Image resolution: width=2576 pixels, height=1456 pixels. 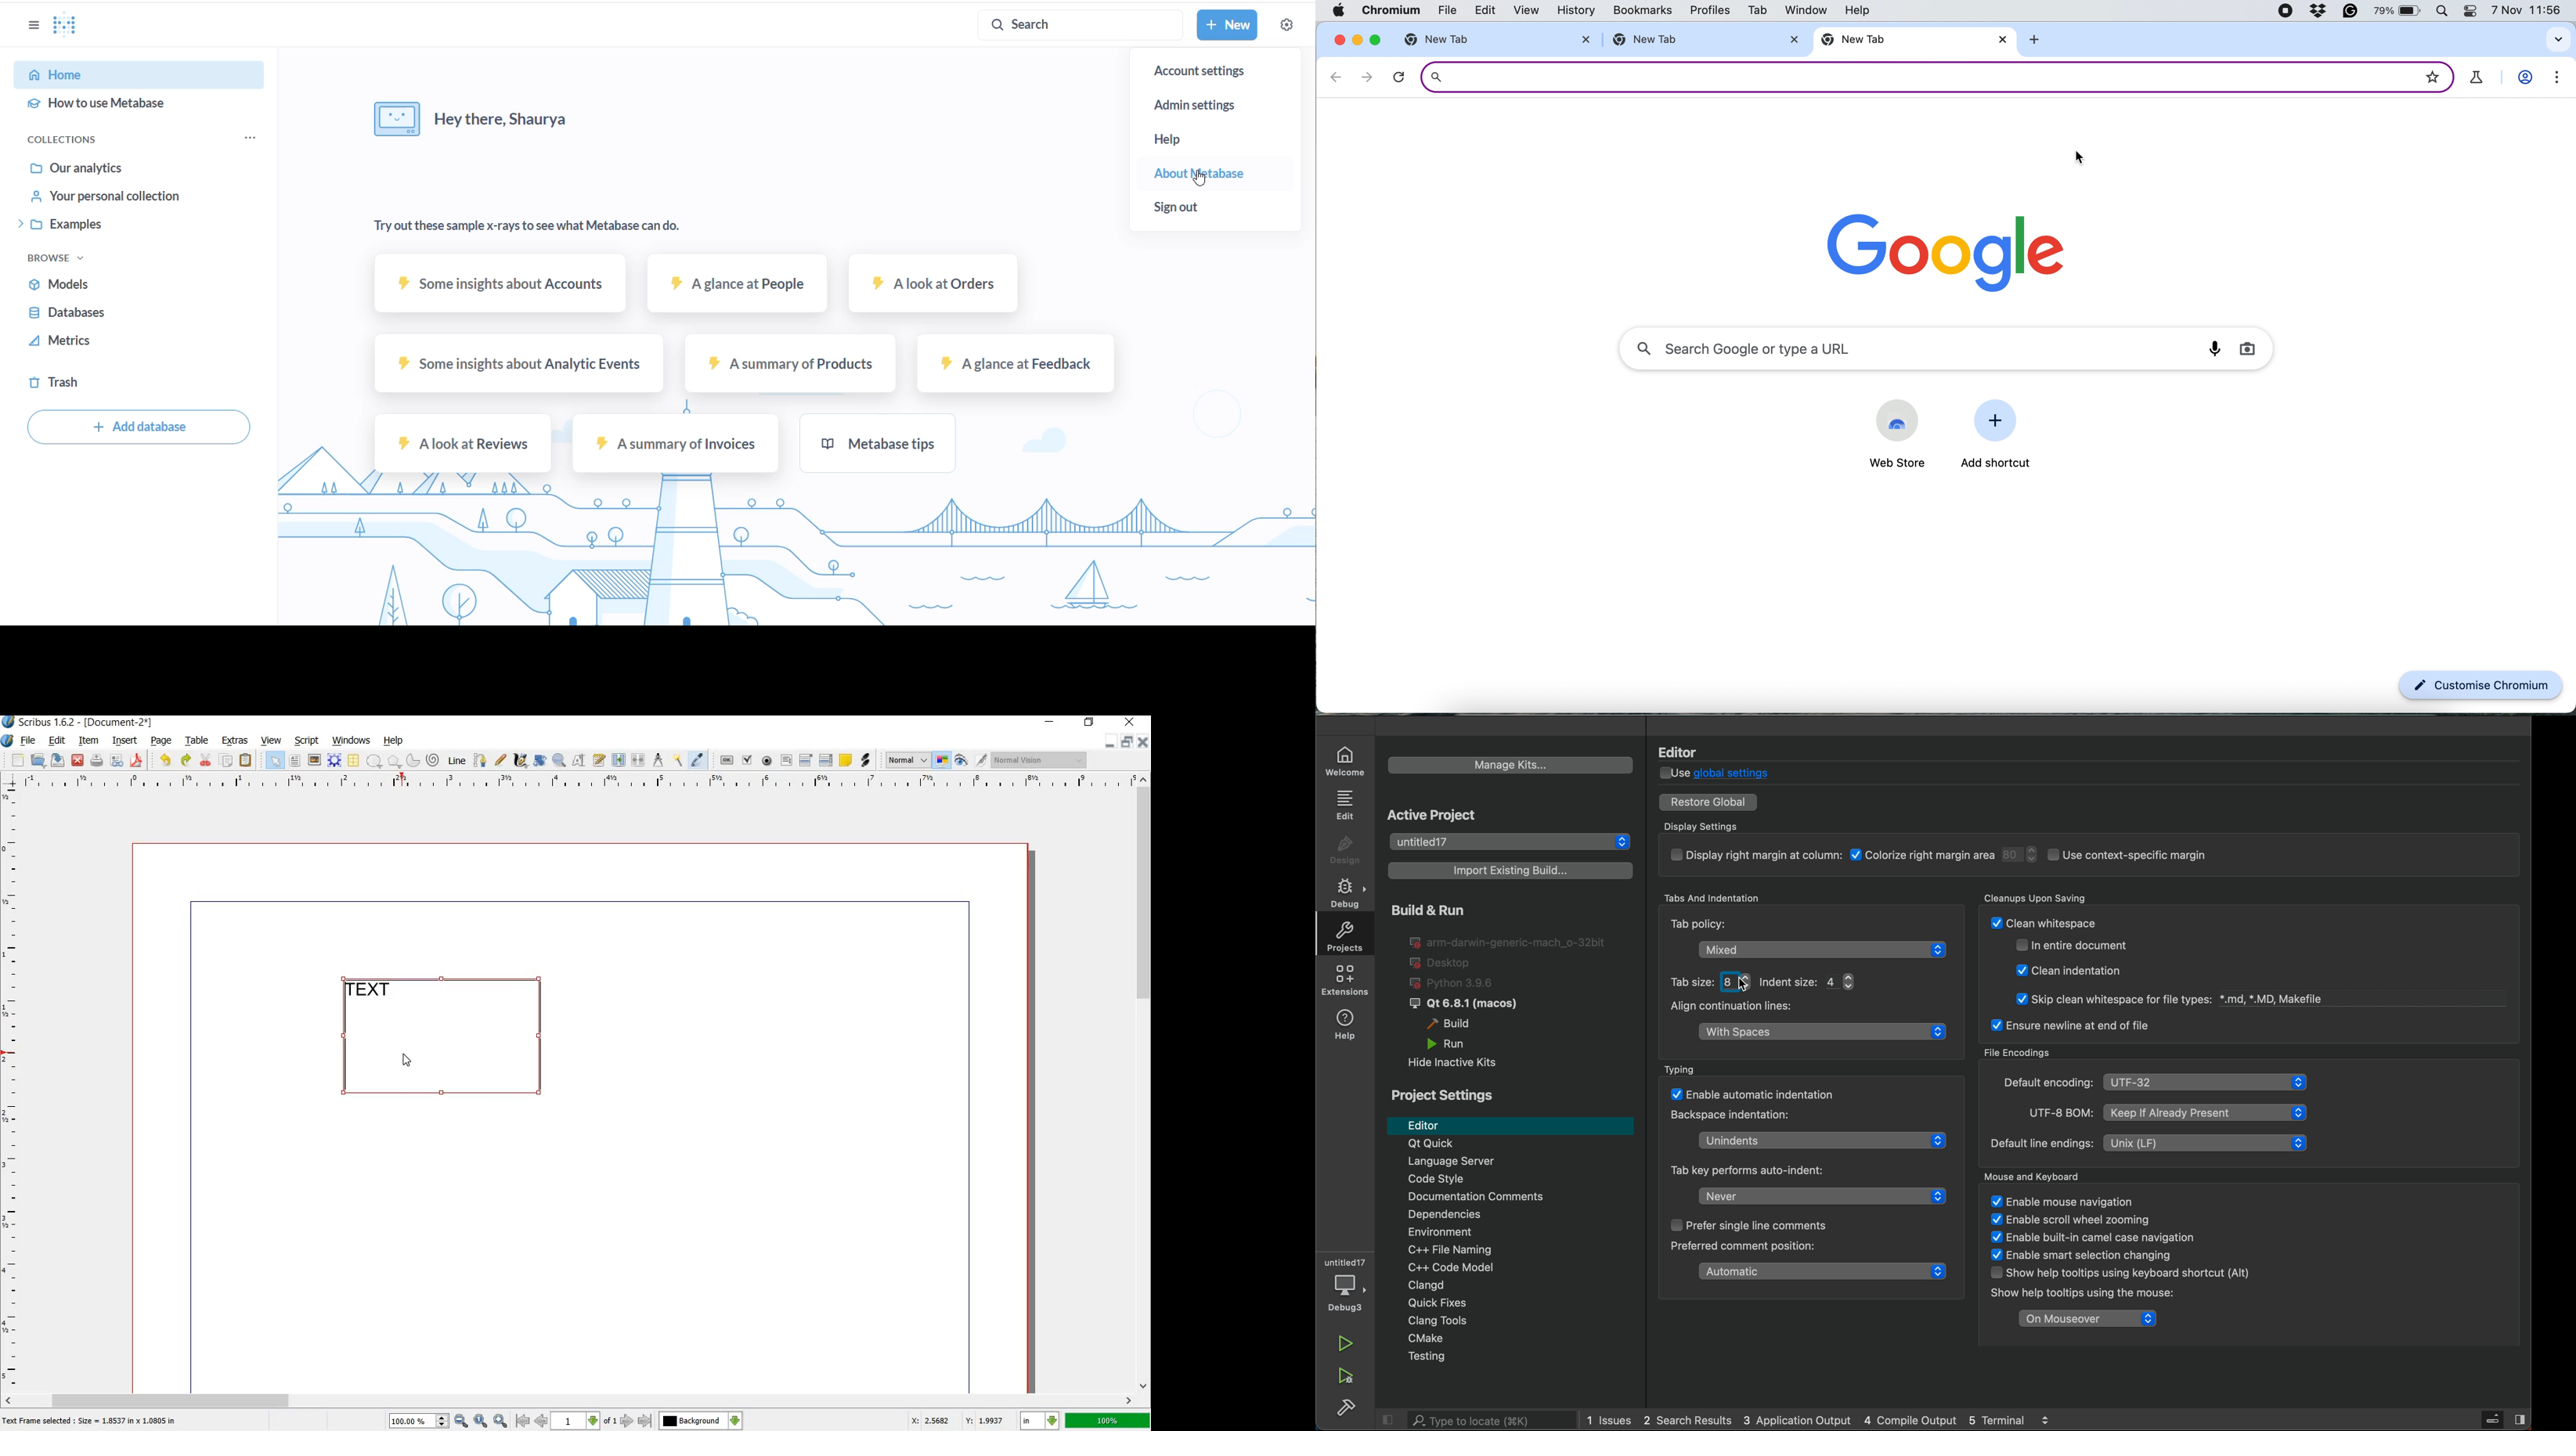 I want to click on Tabs And Indentation, so click(x=1715, y=899).